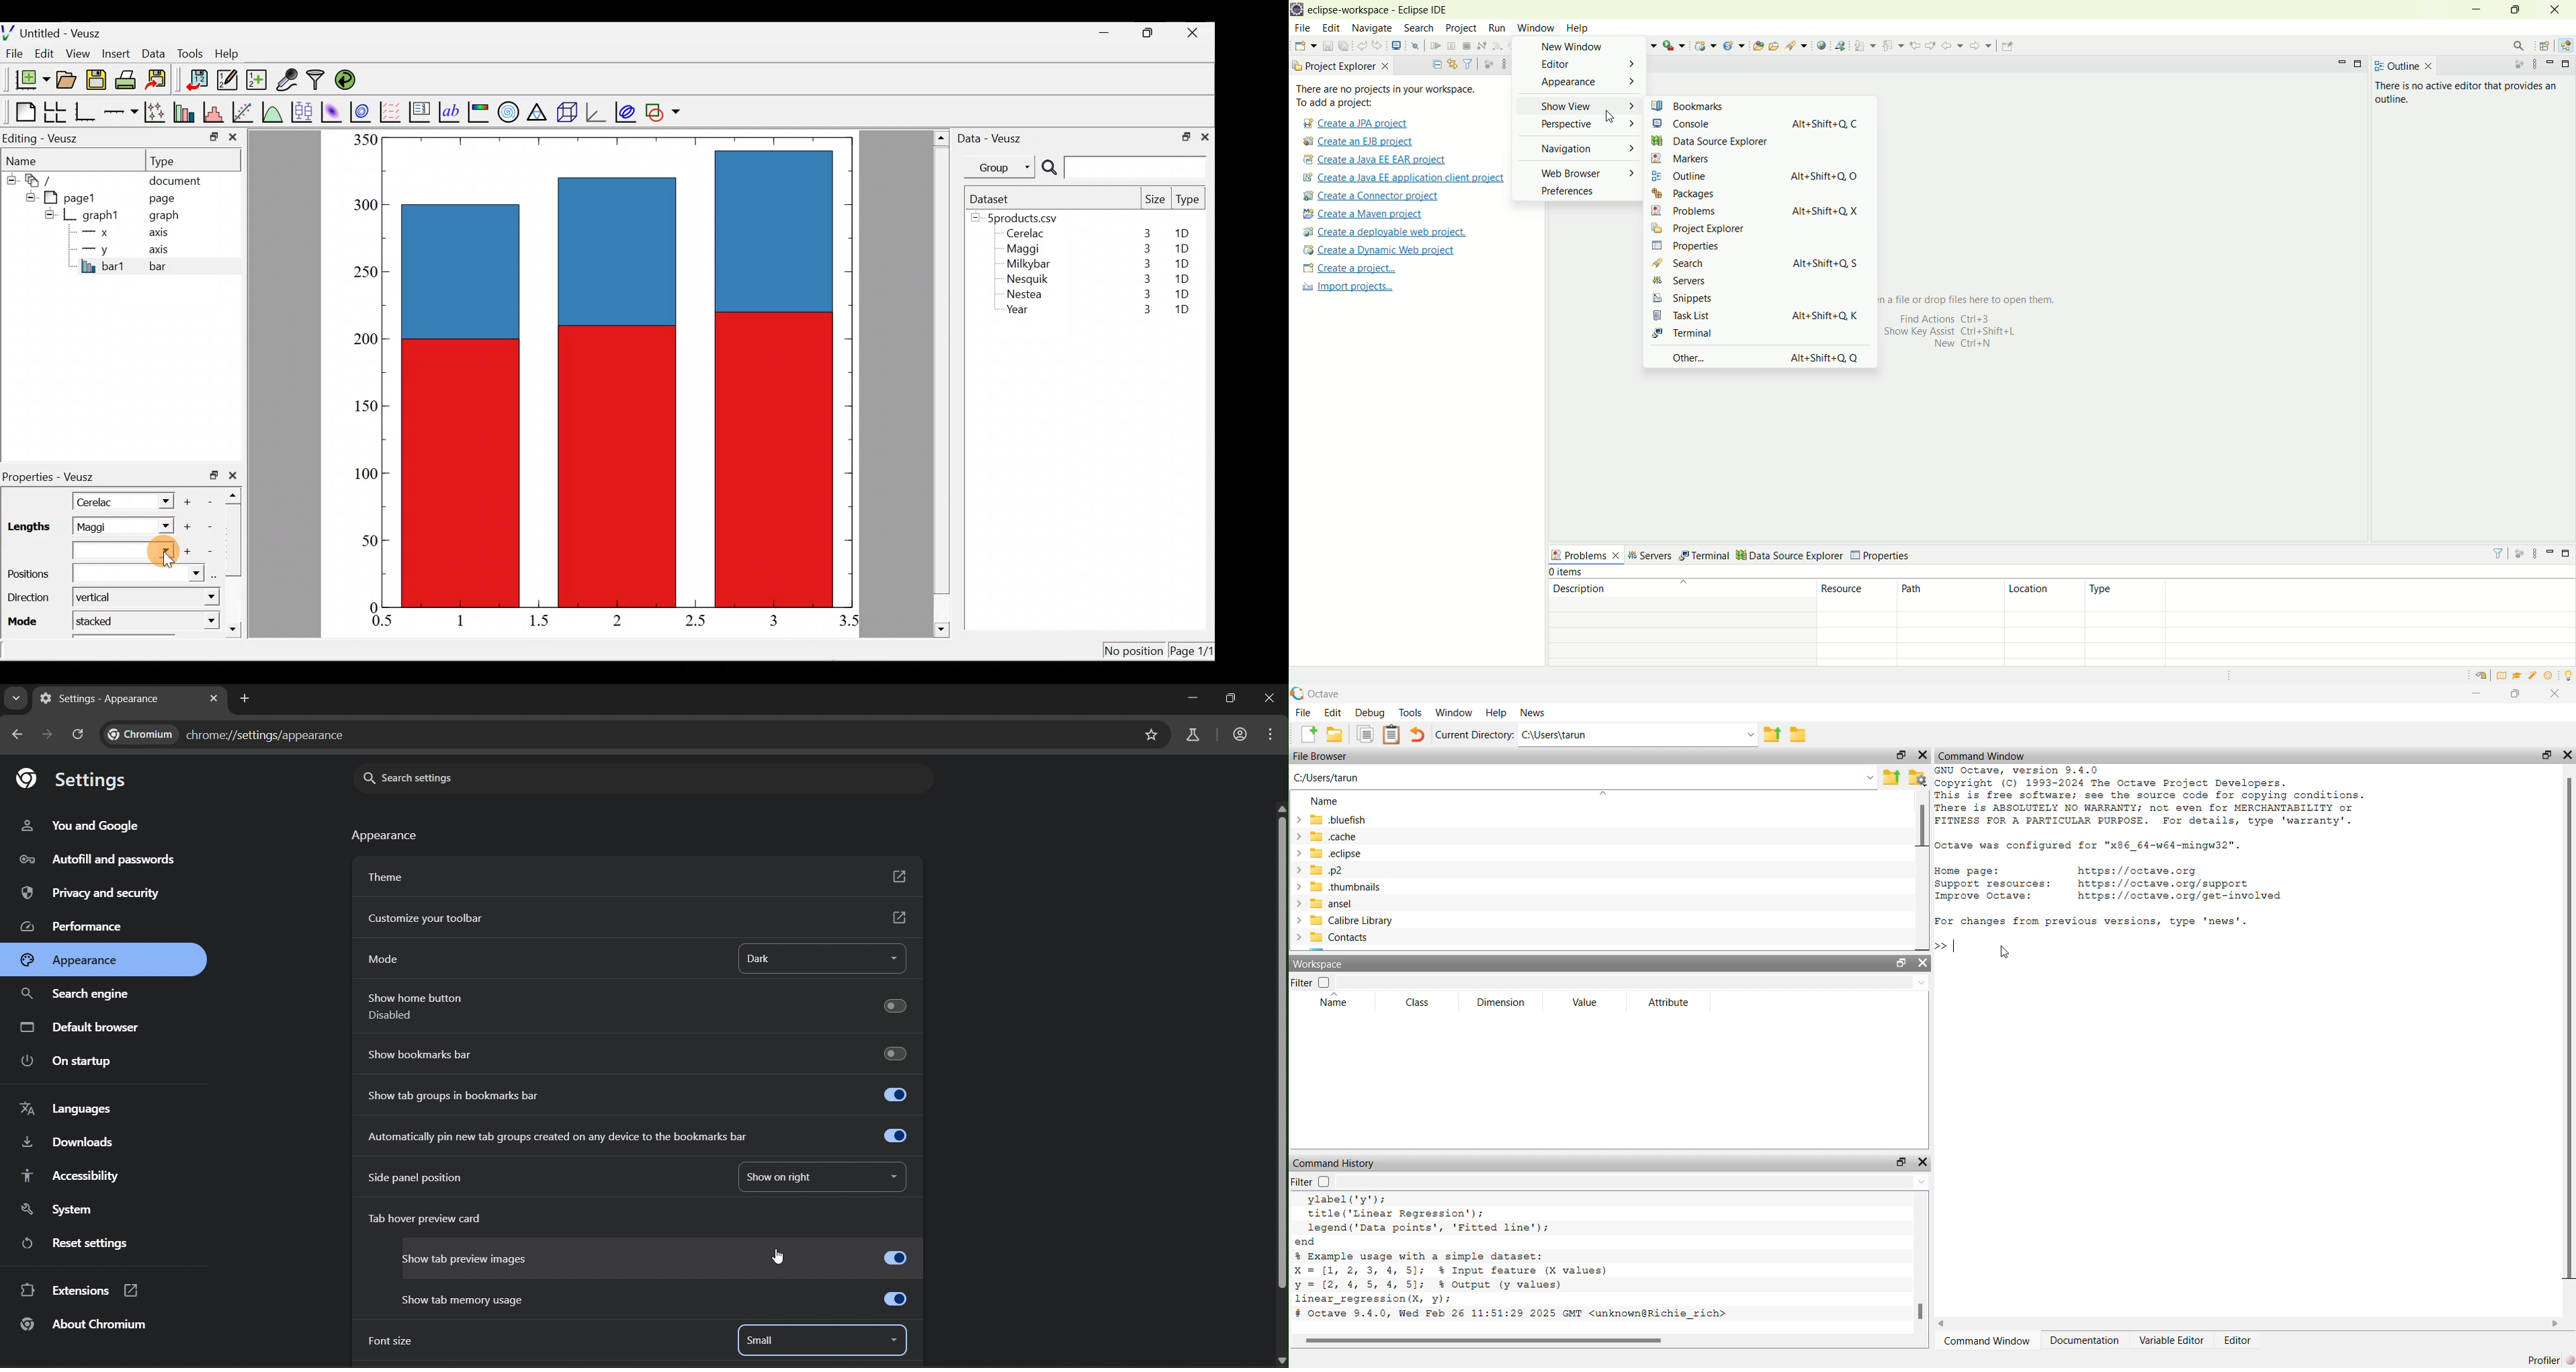  What do you see at coordinates (236, 476) in the screenshot?
I see `close` at bounding box center [236, 476].